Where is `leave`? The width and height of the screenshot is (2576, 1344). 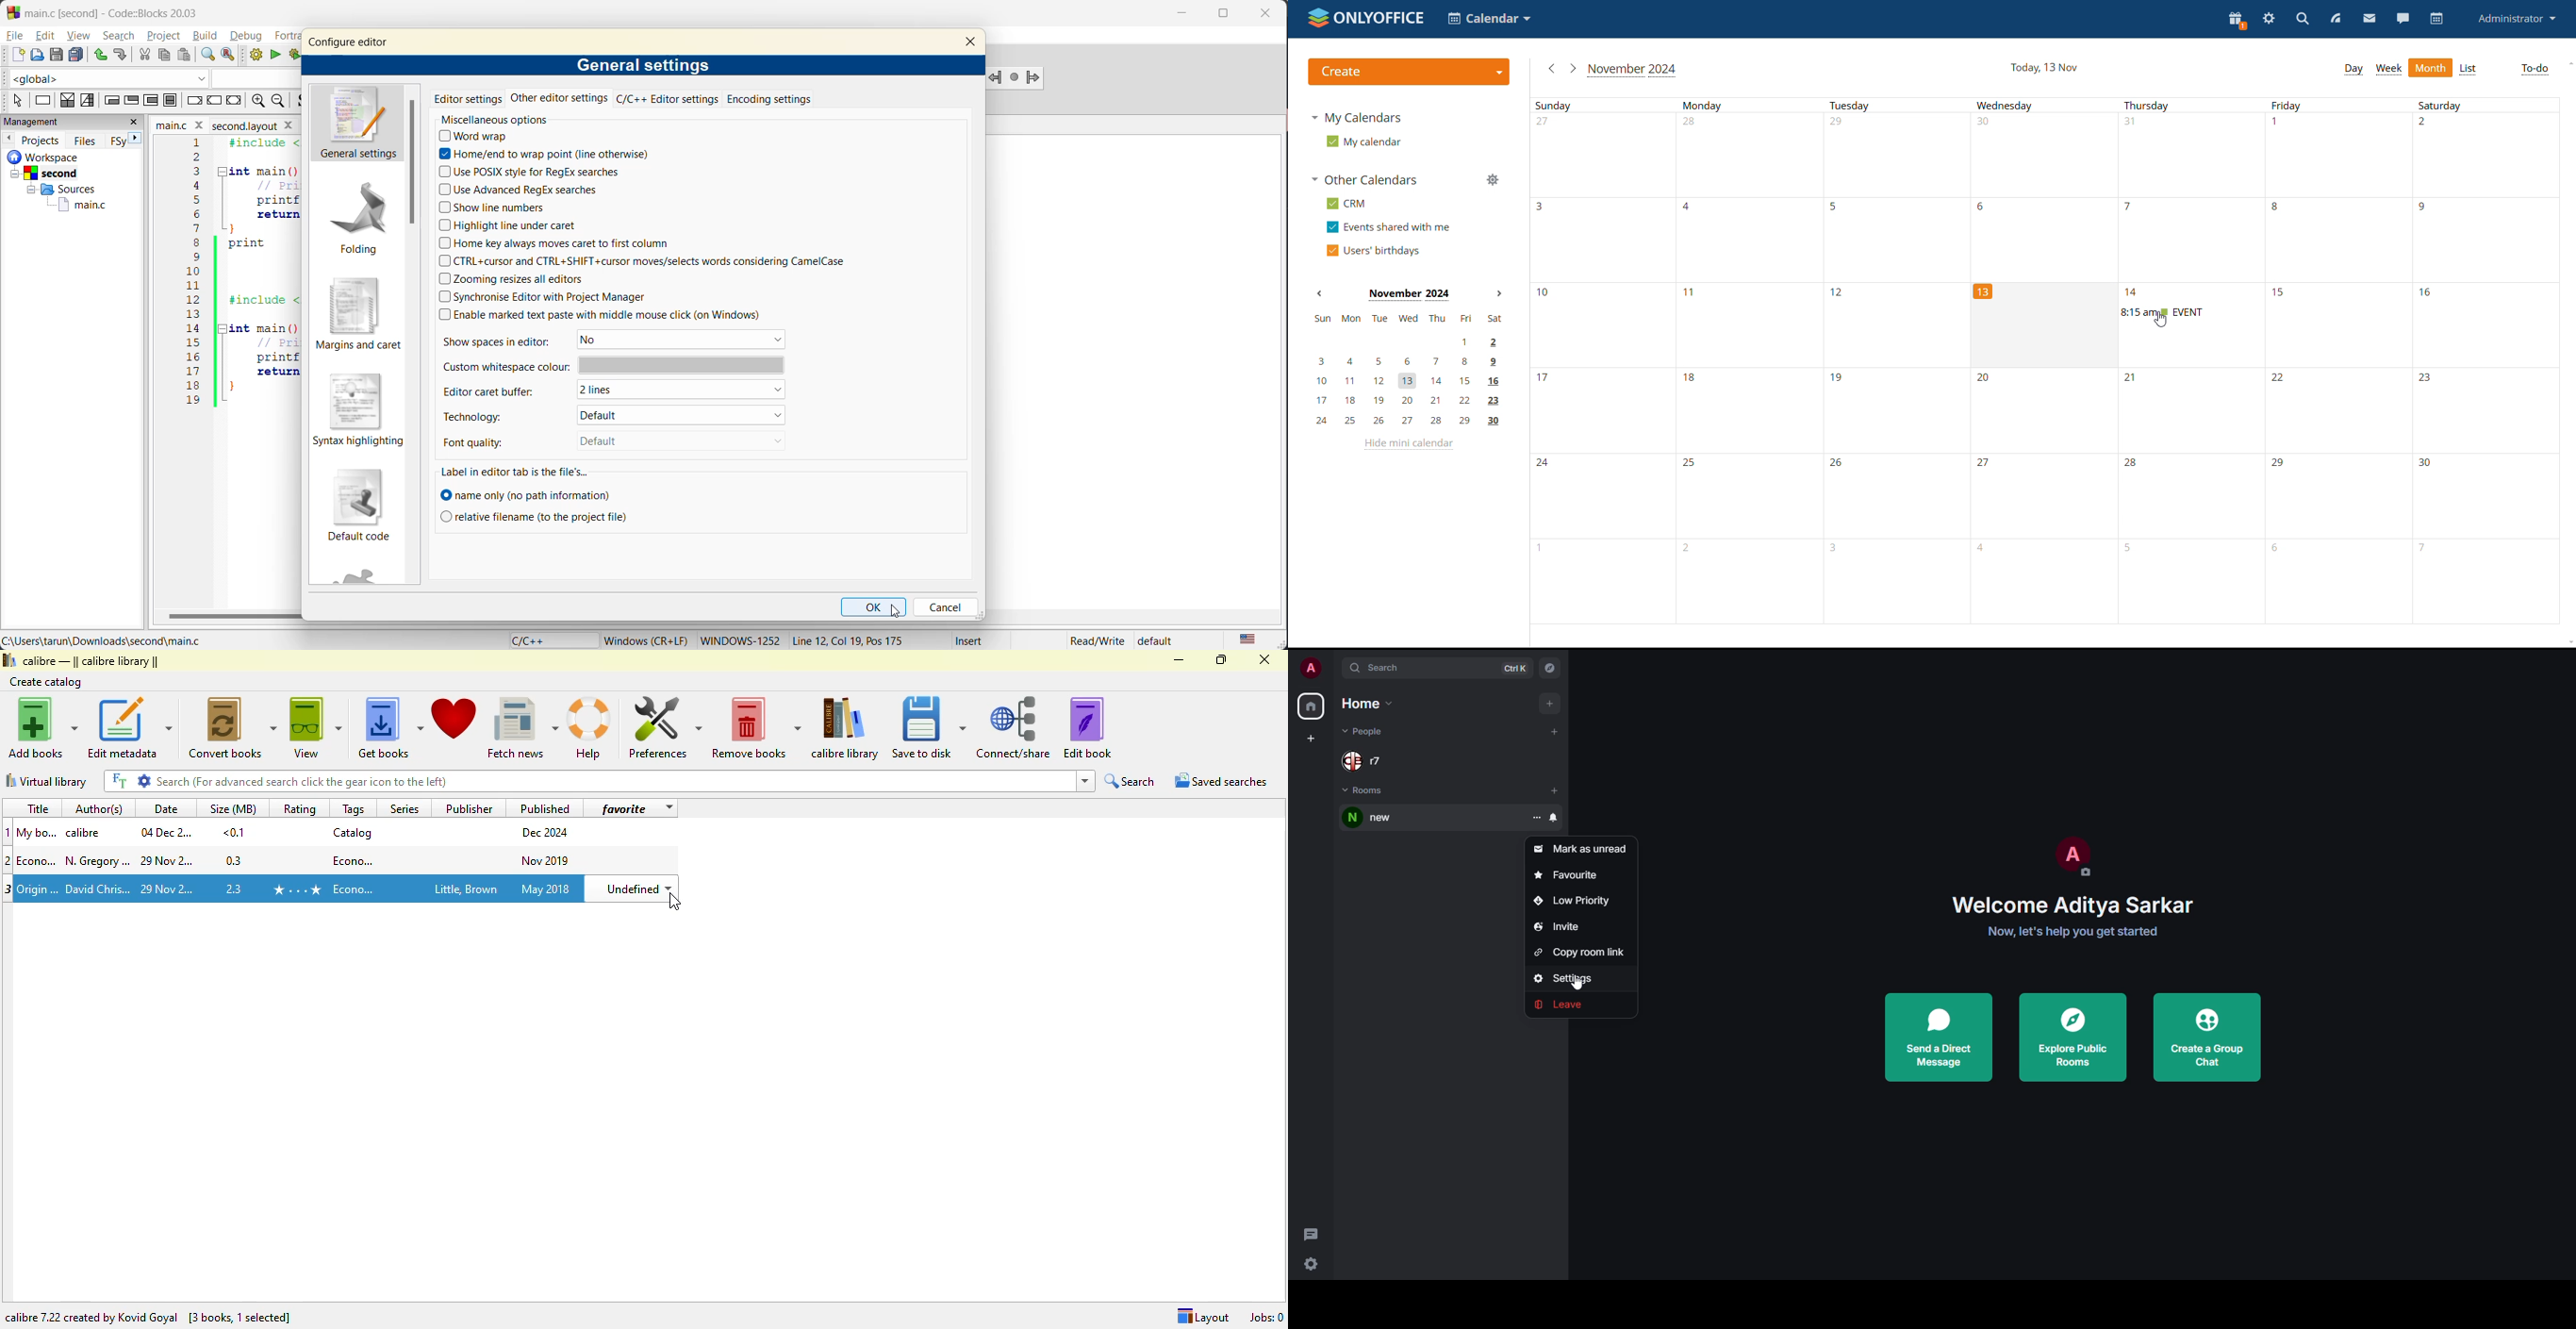 leave is located at coordinates (1567, 1003).